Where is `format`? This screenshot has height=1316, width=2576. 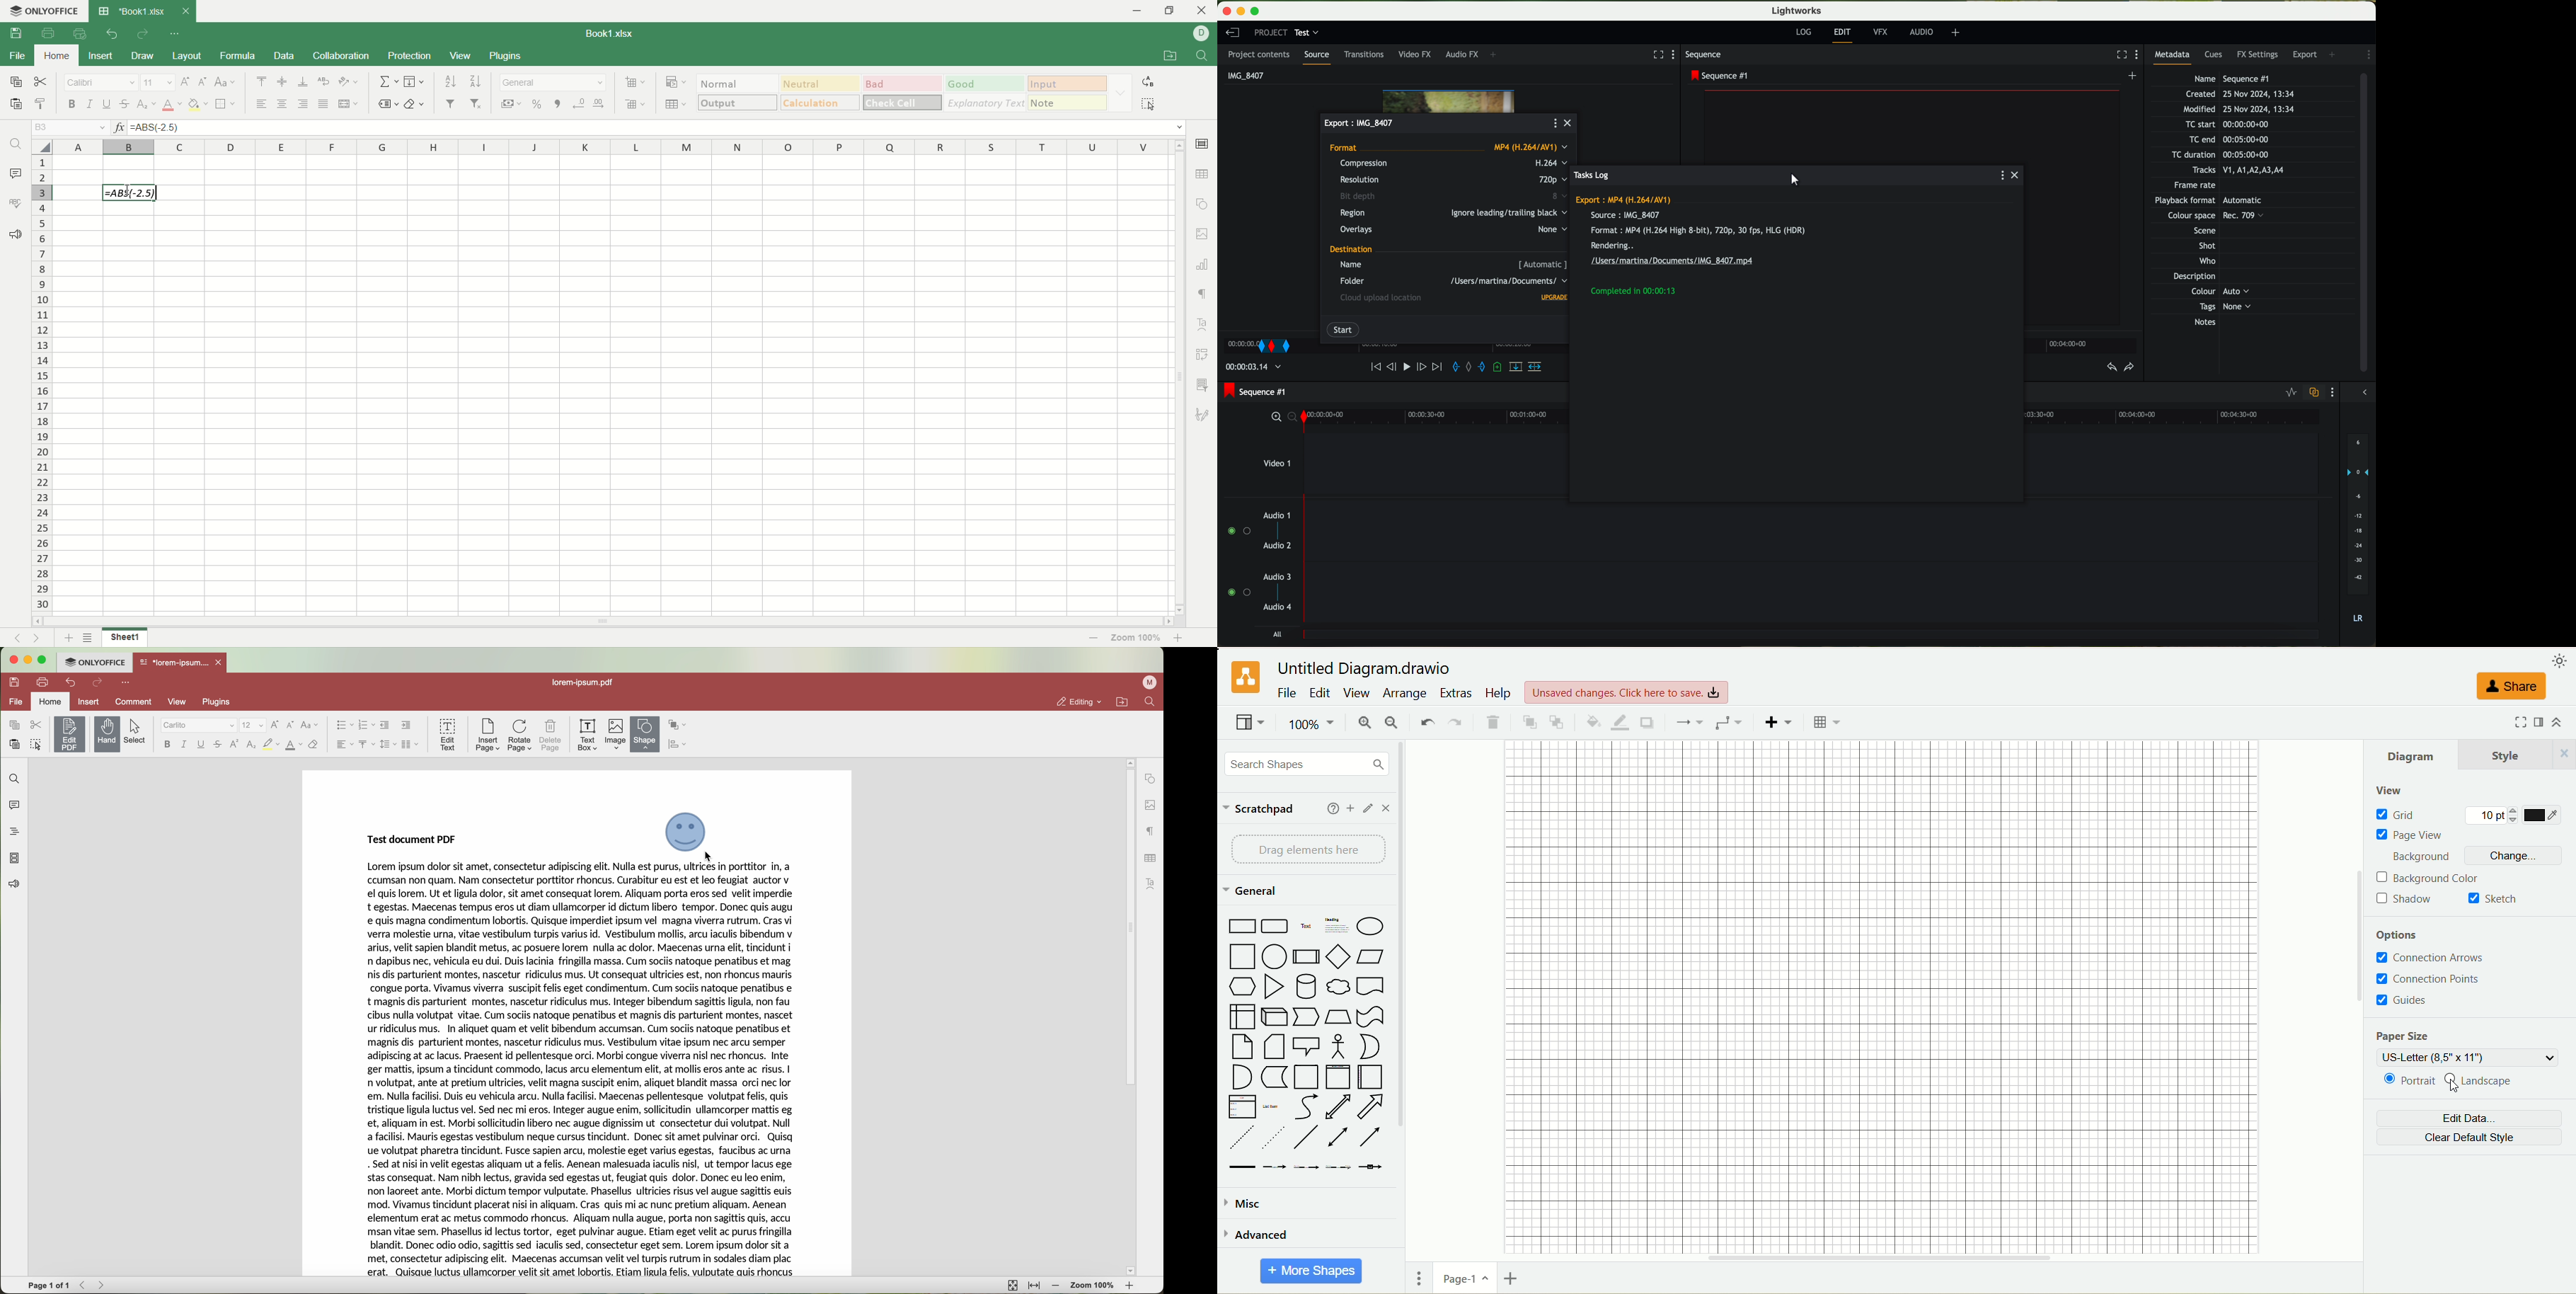 format is located at coordinates (1449, 148).